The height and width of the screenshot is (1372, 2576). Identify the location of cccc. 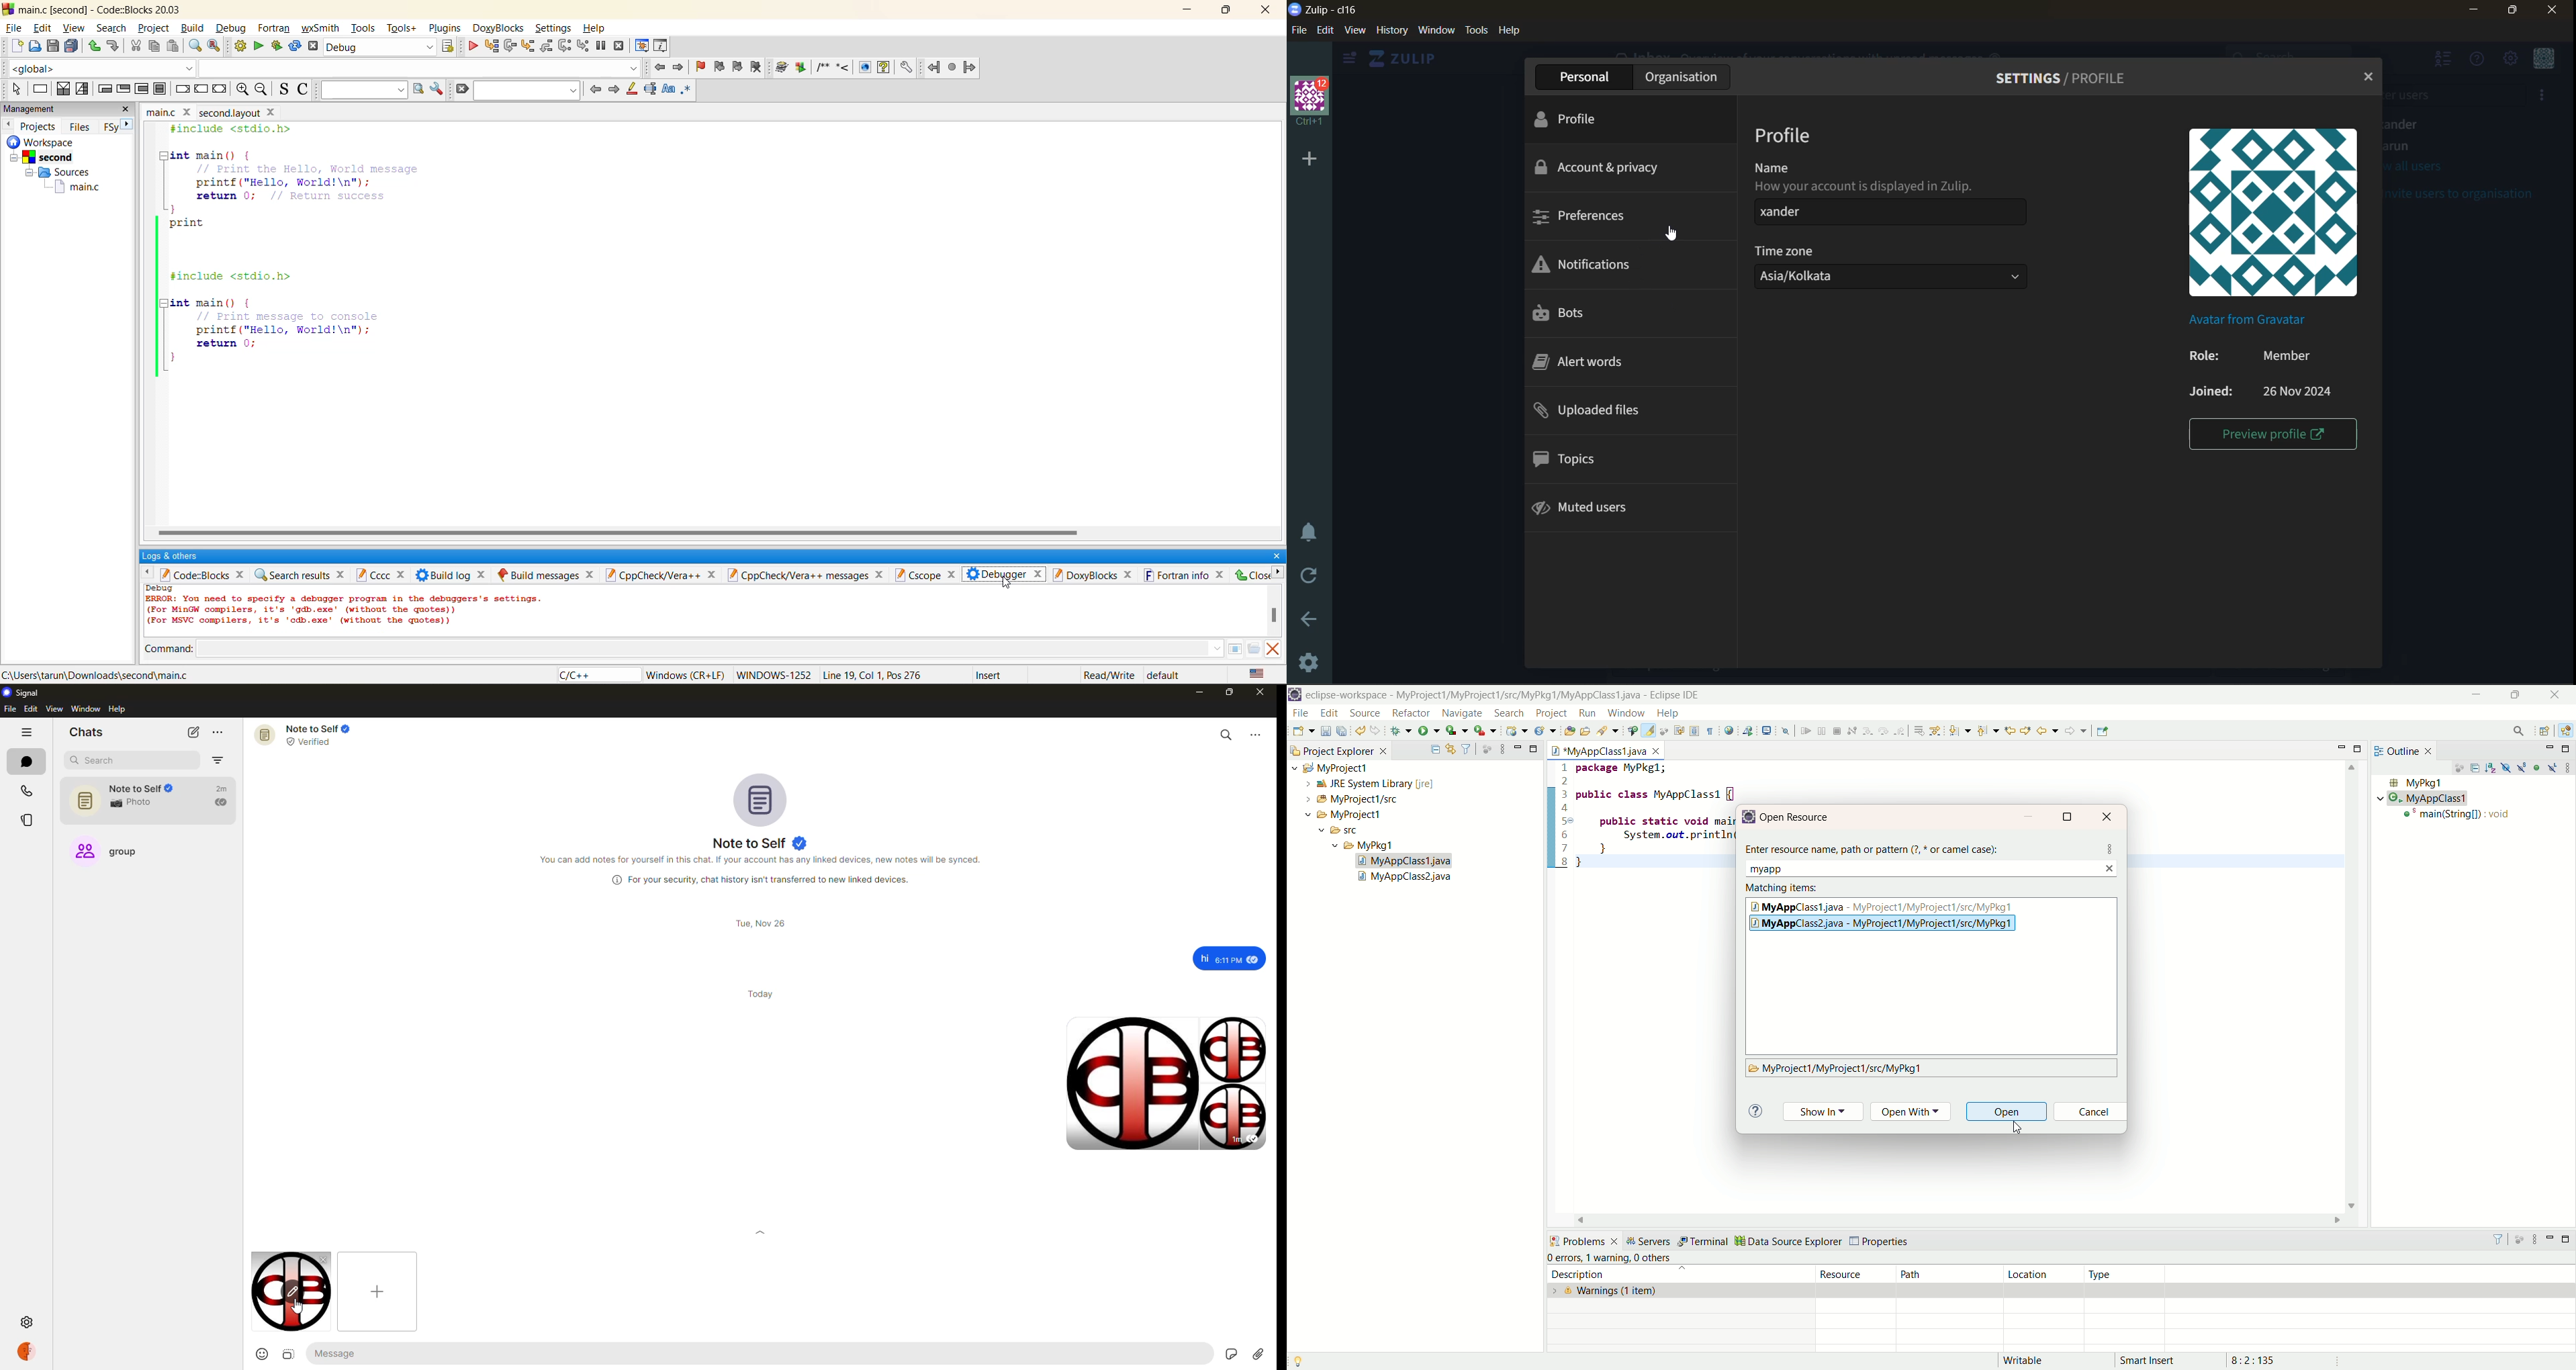
(380, 574).